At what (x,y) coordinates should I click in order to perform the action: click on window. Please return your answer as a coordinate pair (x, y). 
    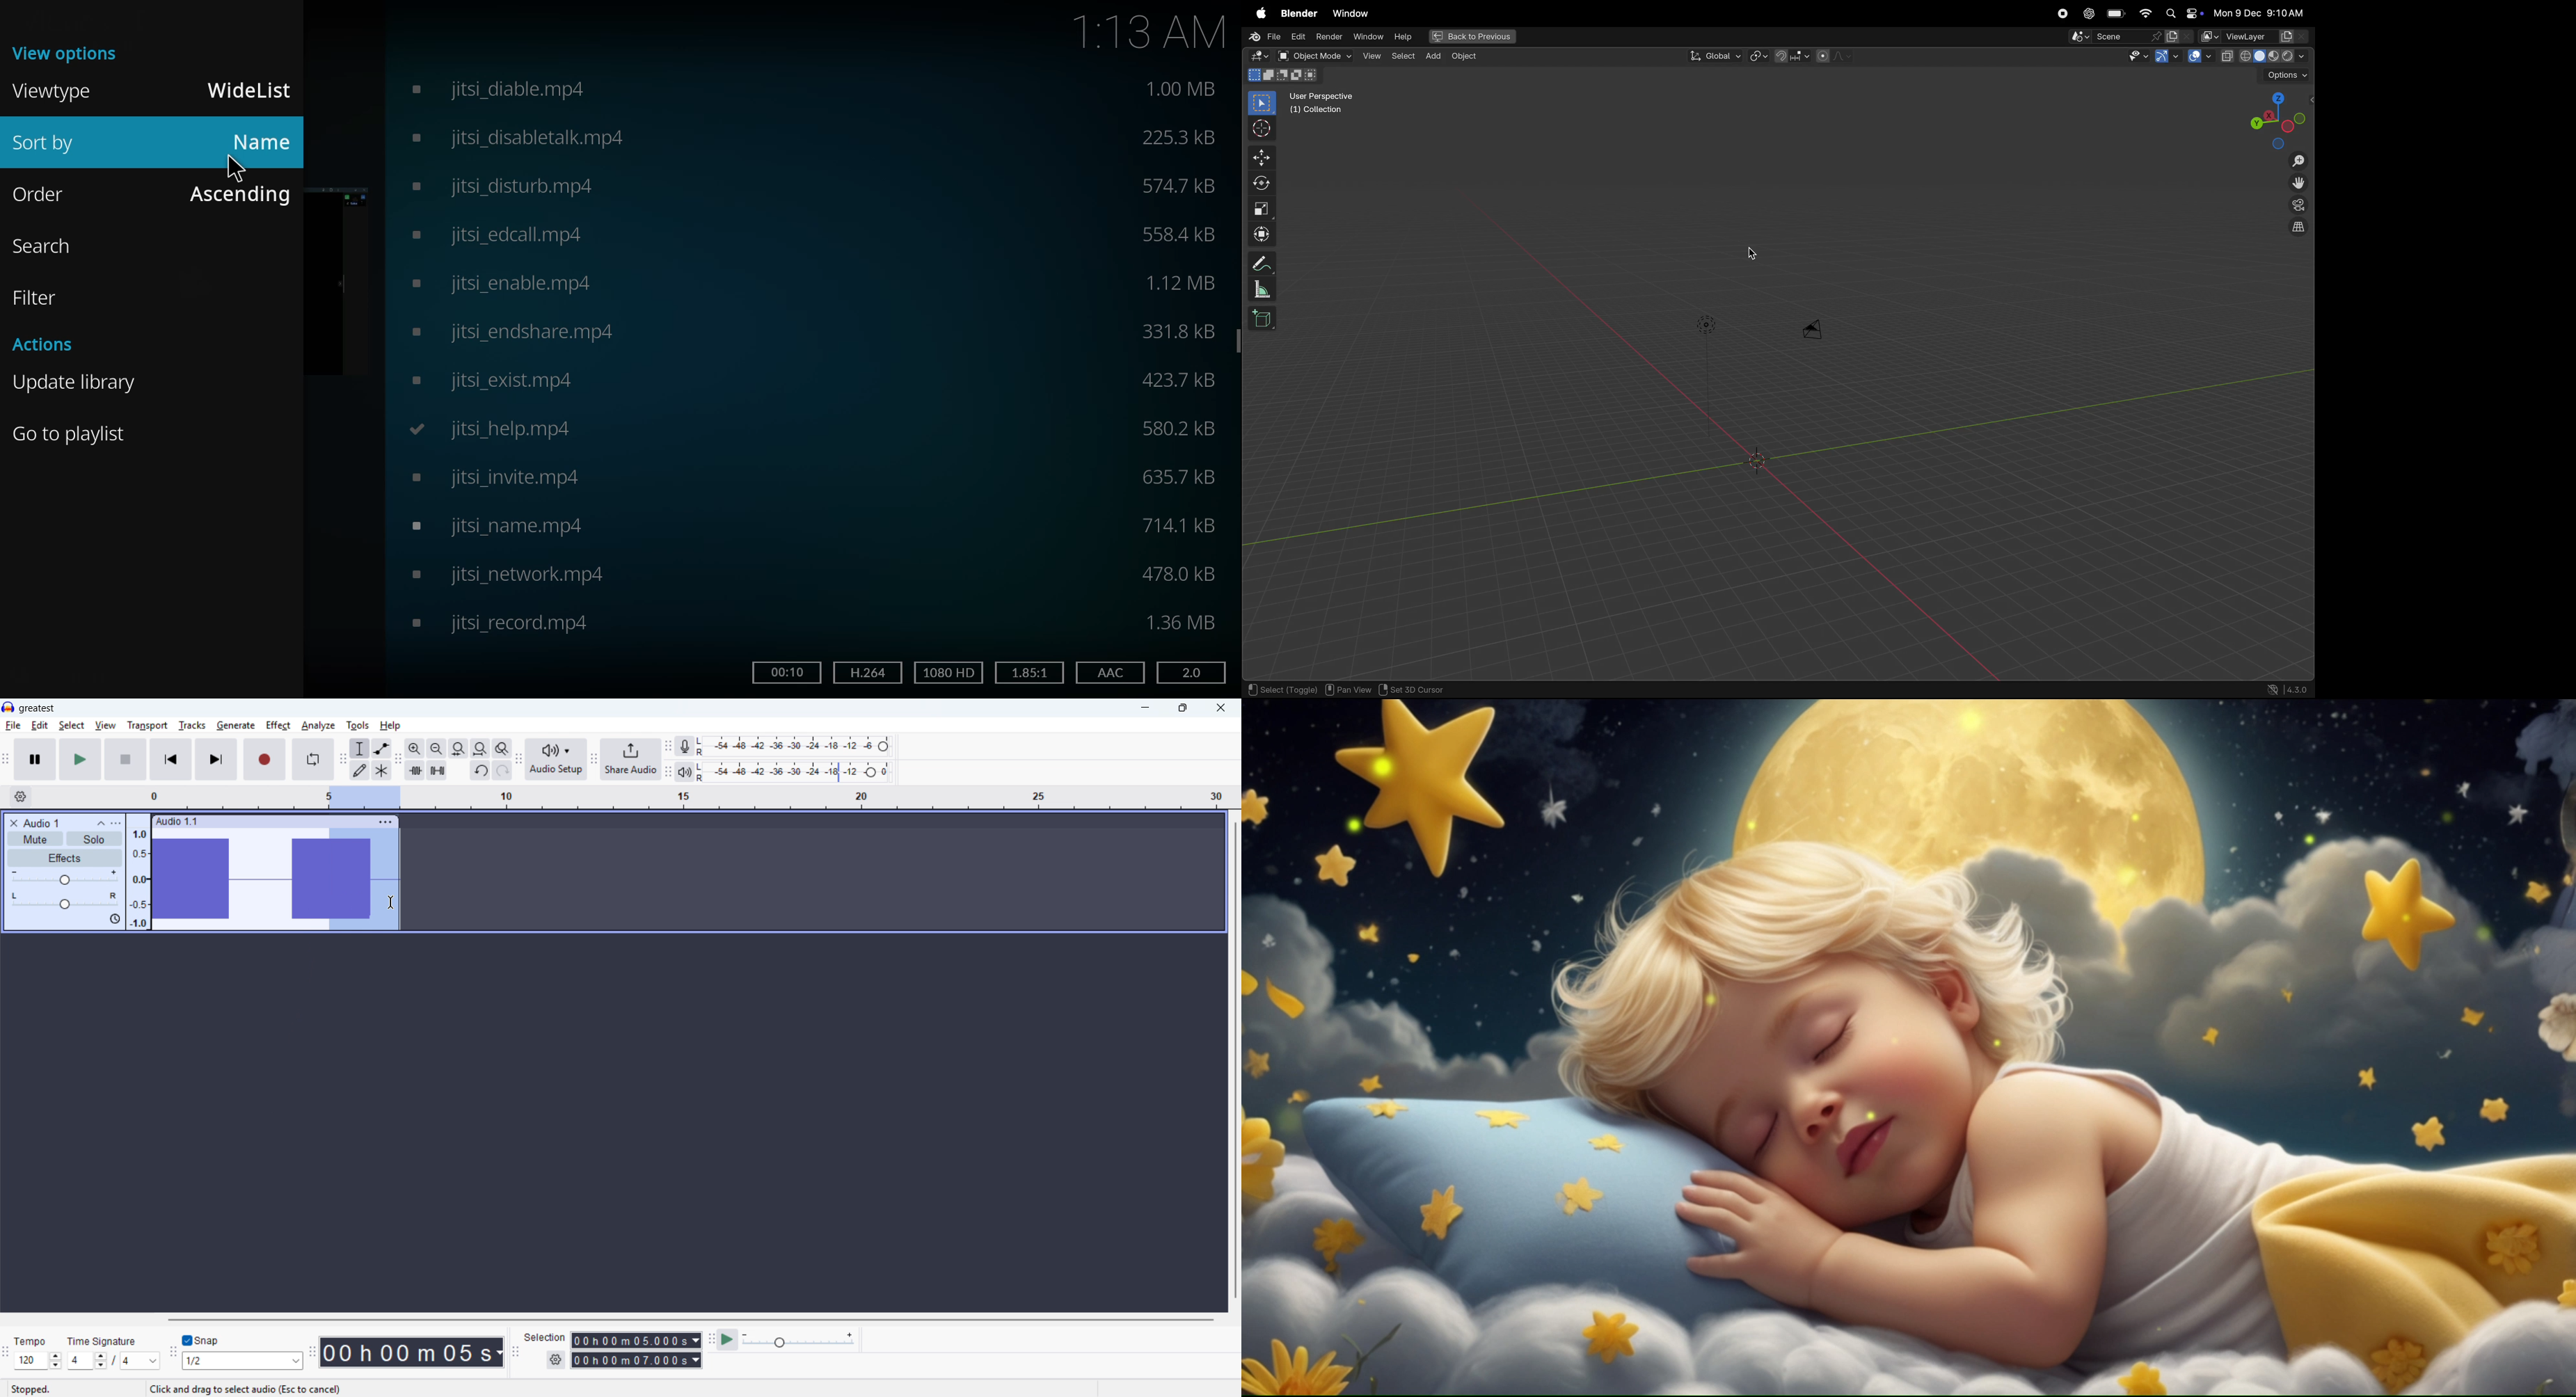
    Looking at the image, I should click on (1367, 37).